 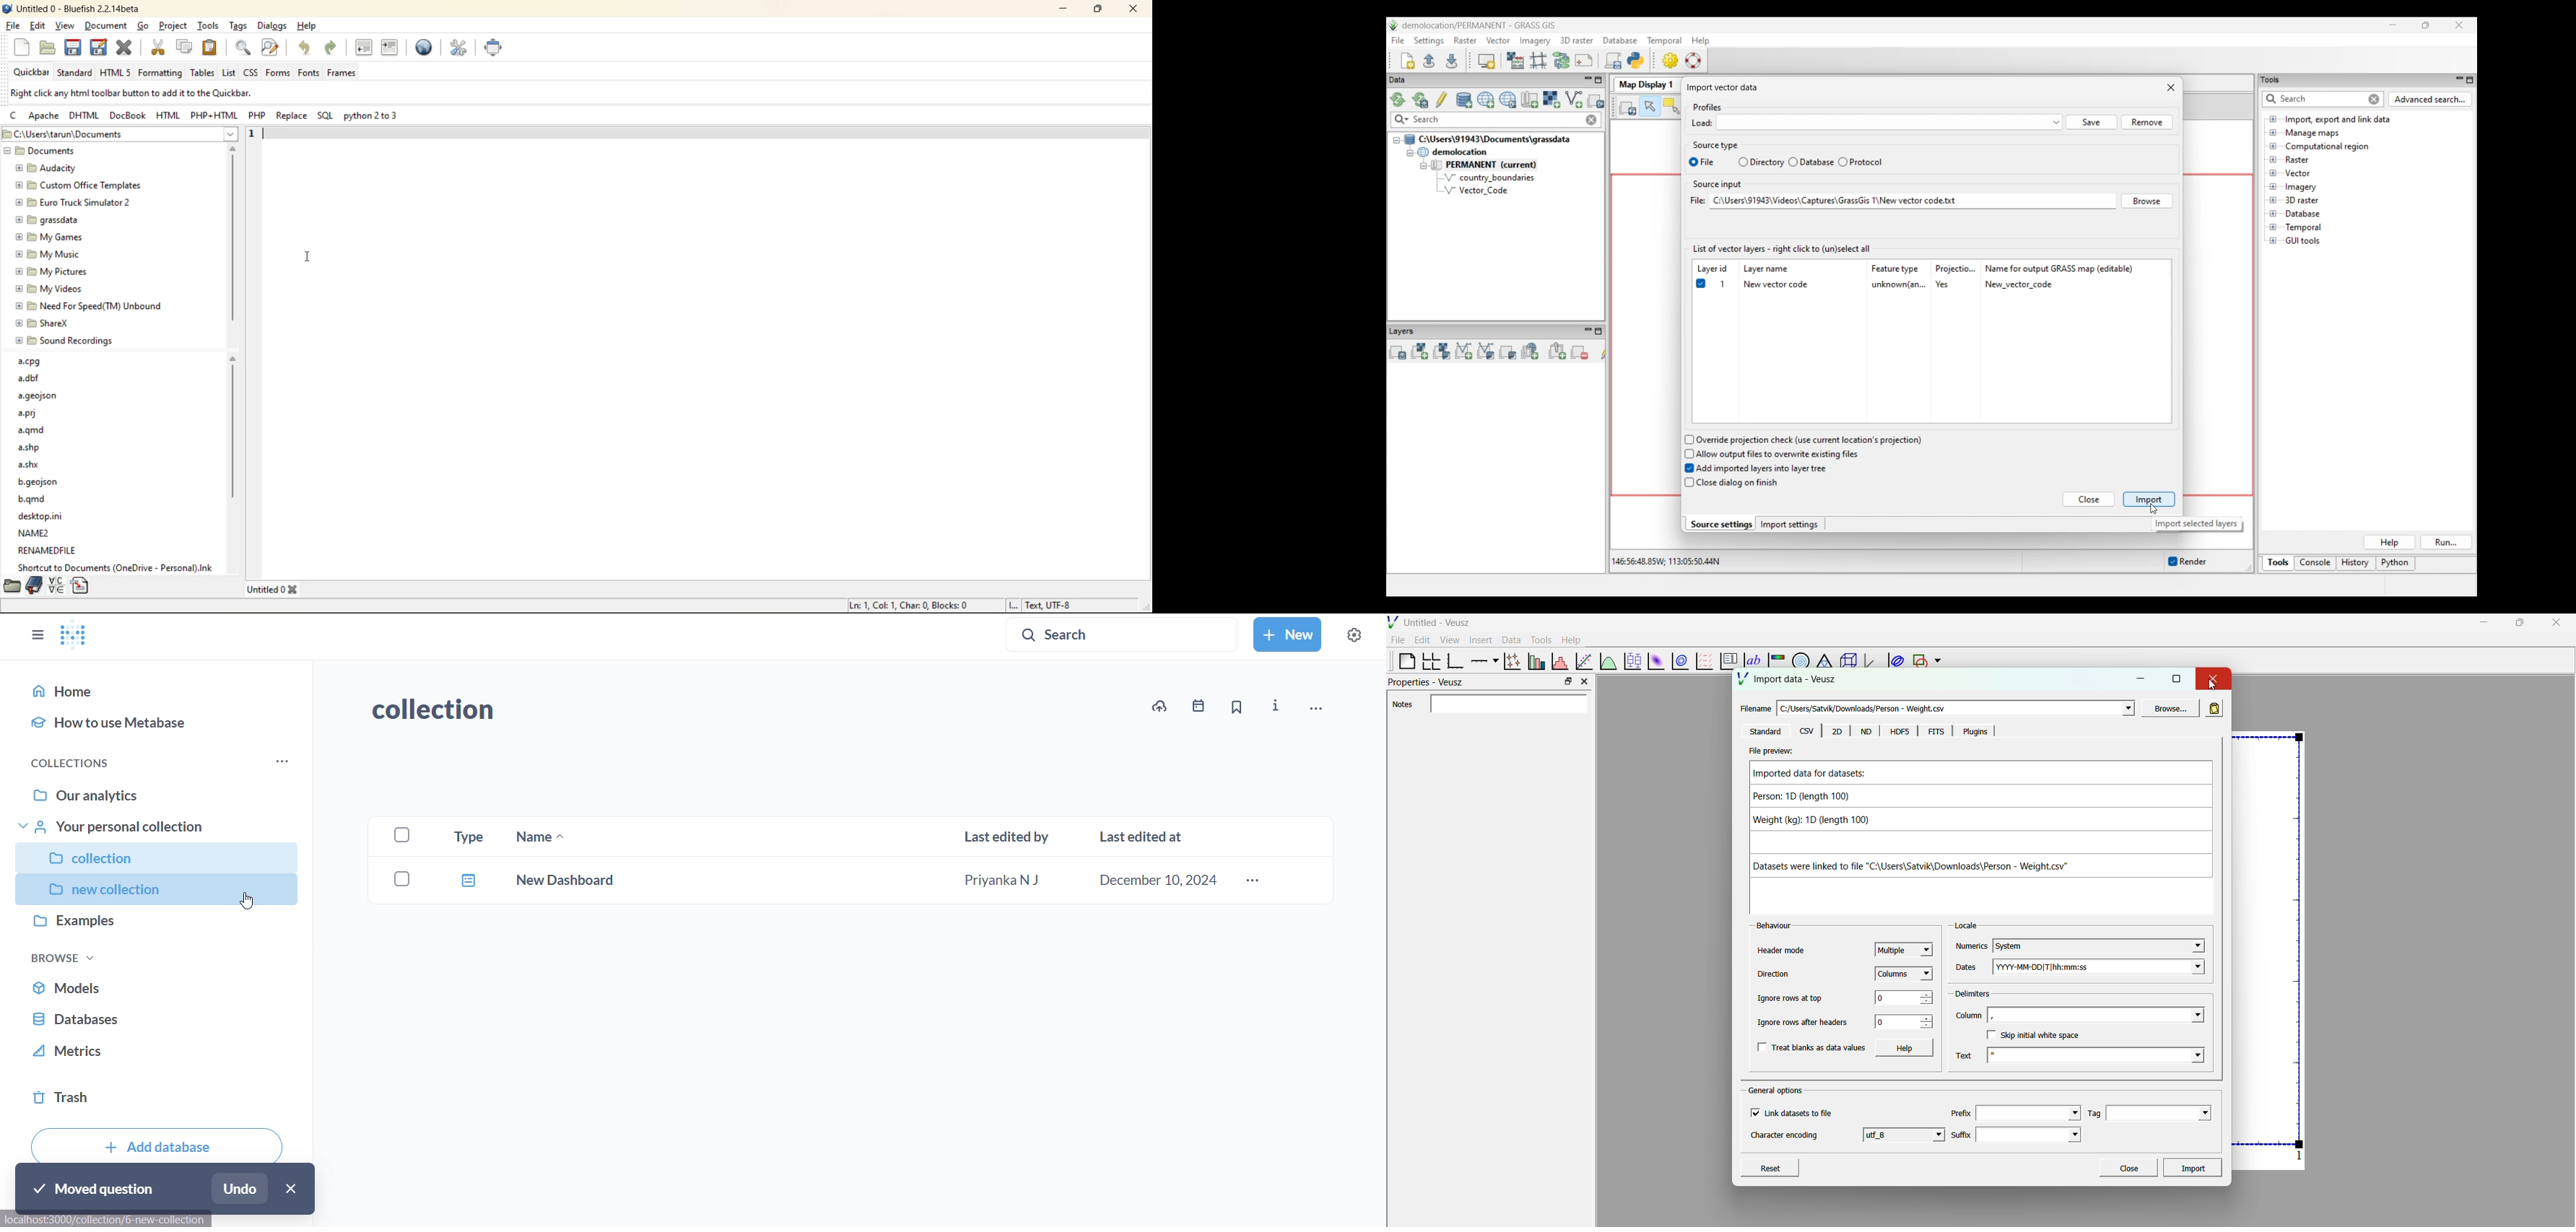 I want to click on trash, so click(x=161, y=1097).